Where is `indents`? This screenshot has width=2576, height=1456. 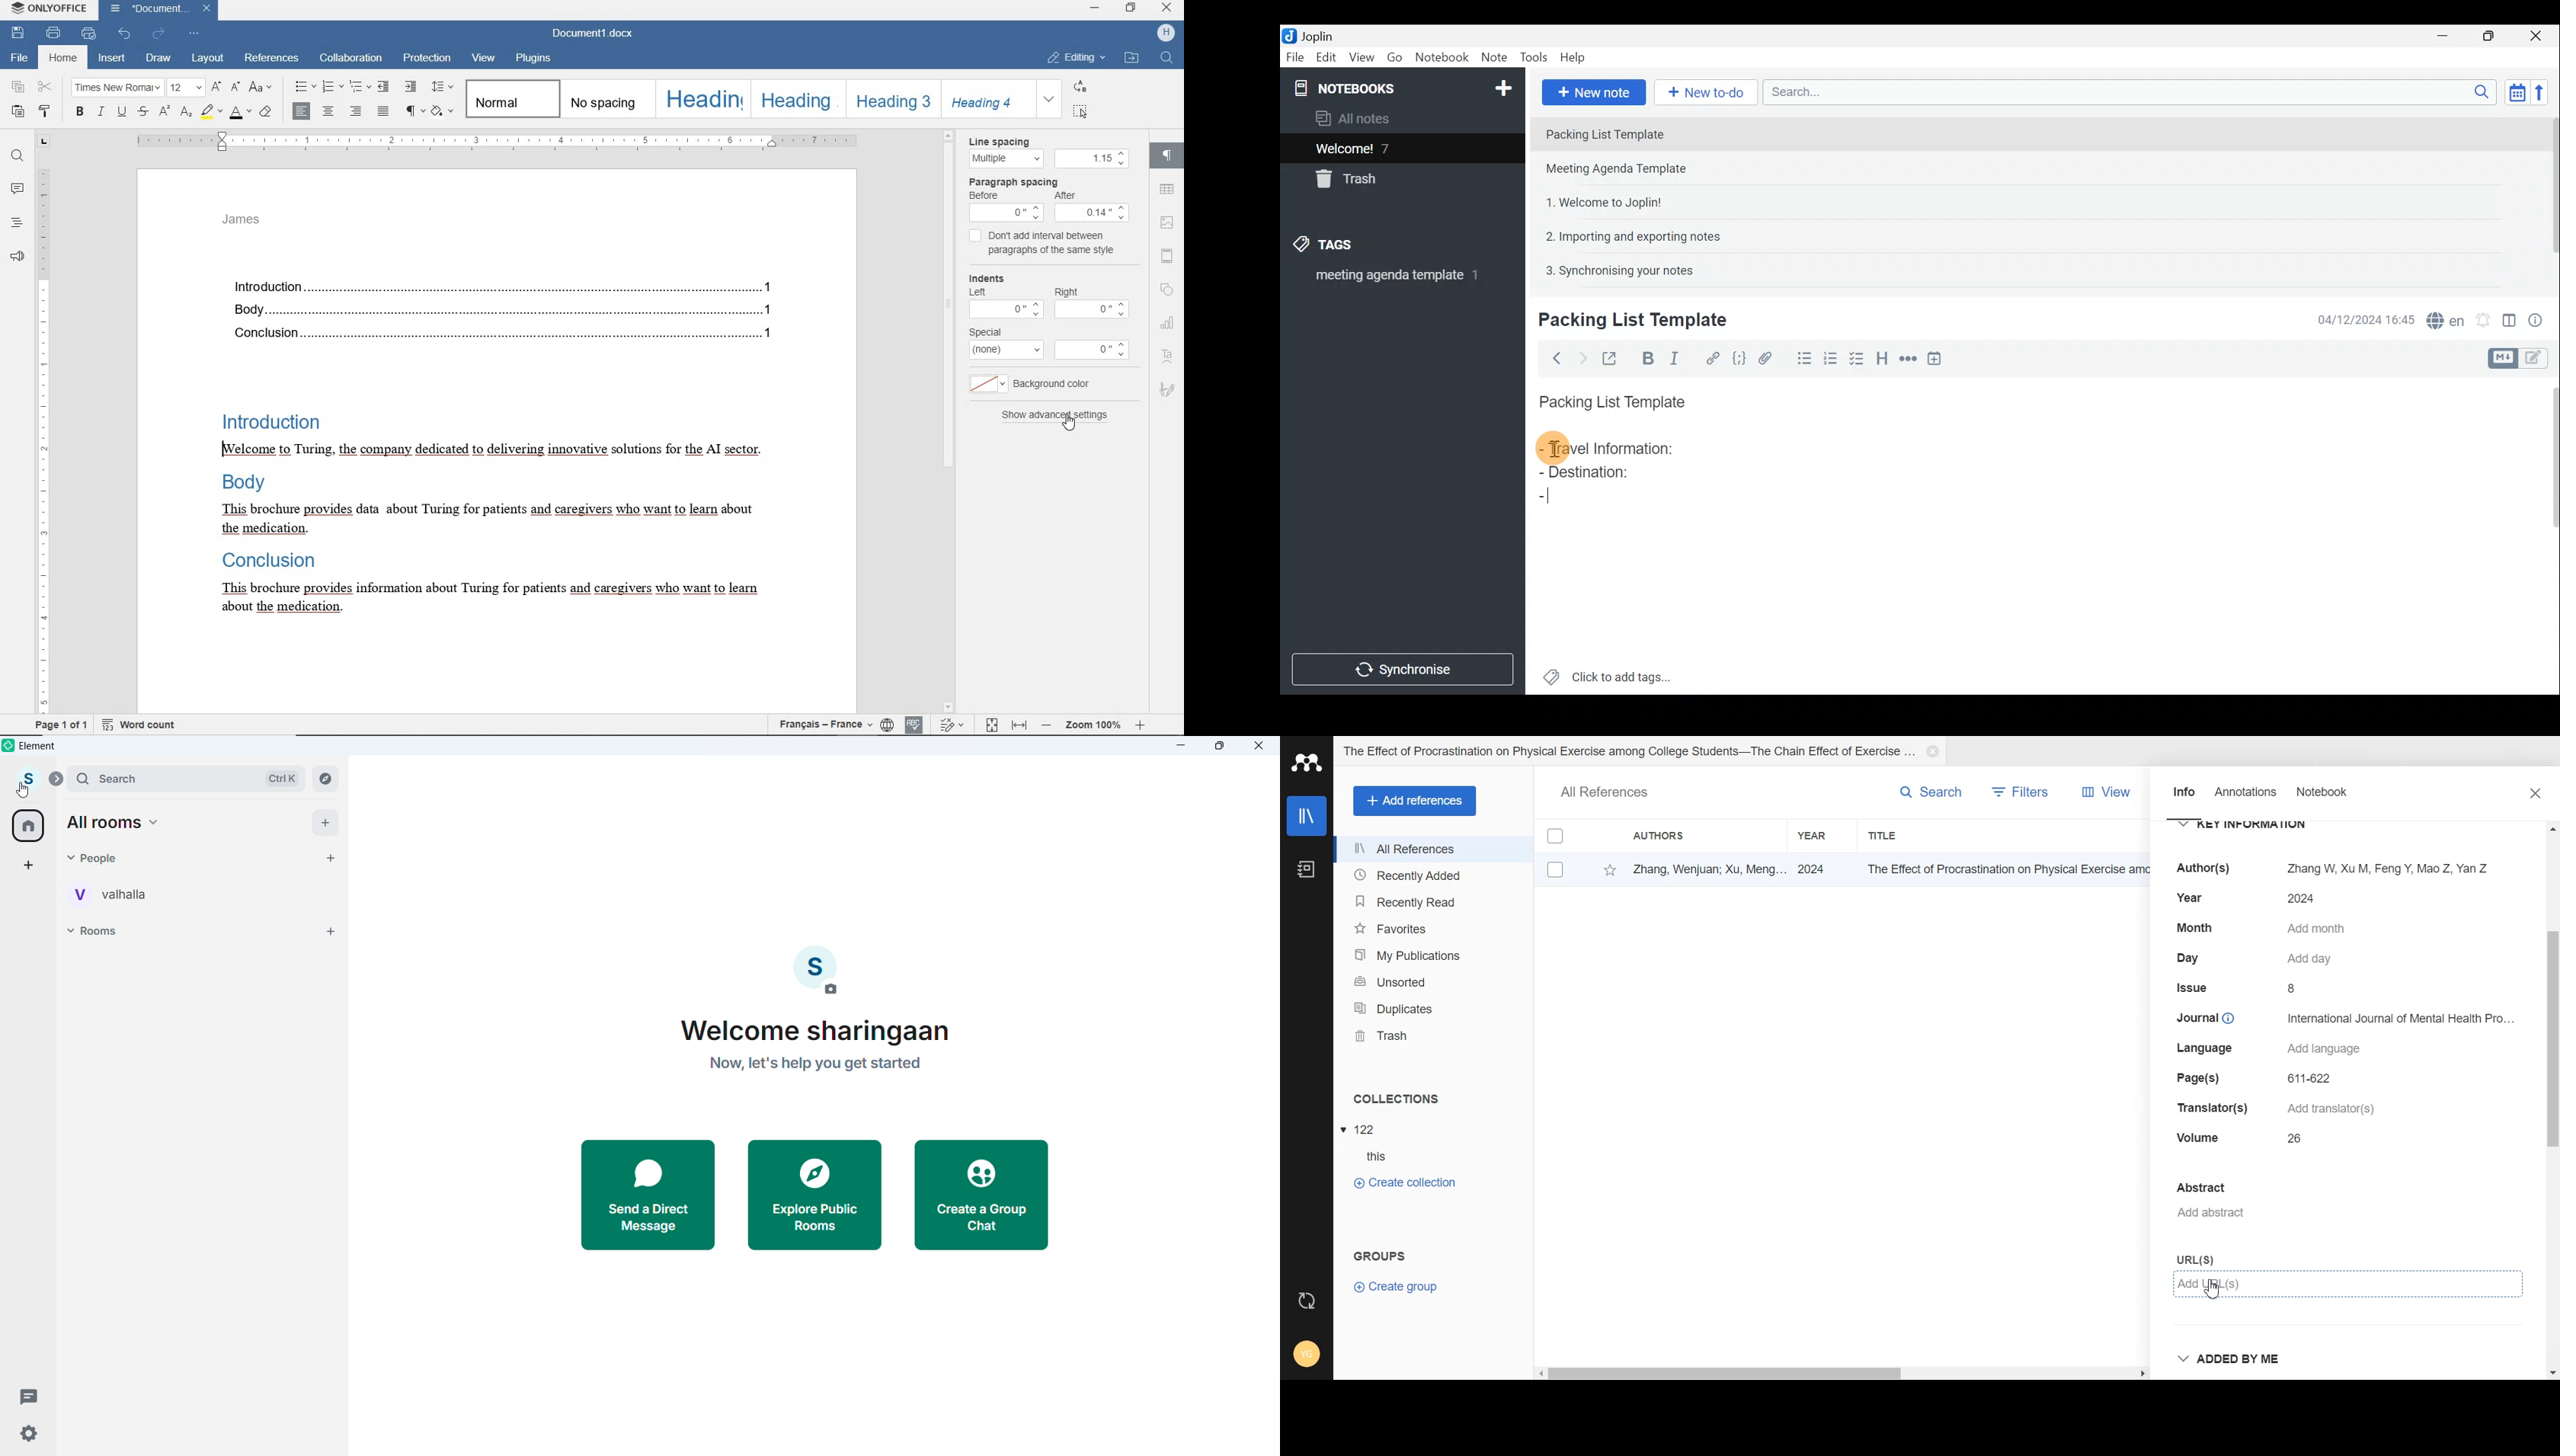
indents is located at coordinates (994, 277).